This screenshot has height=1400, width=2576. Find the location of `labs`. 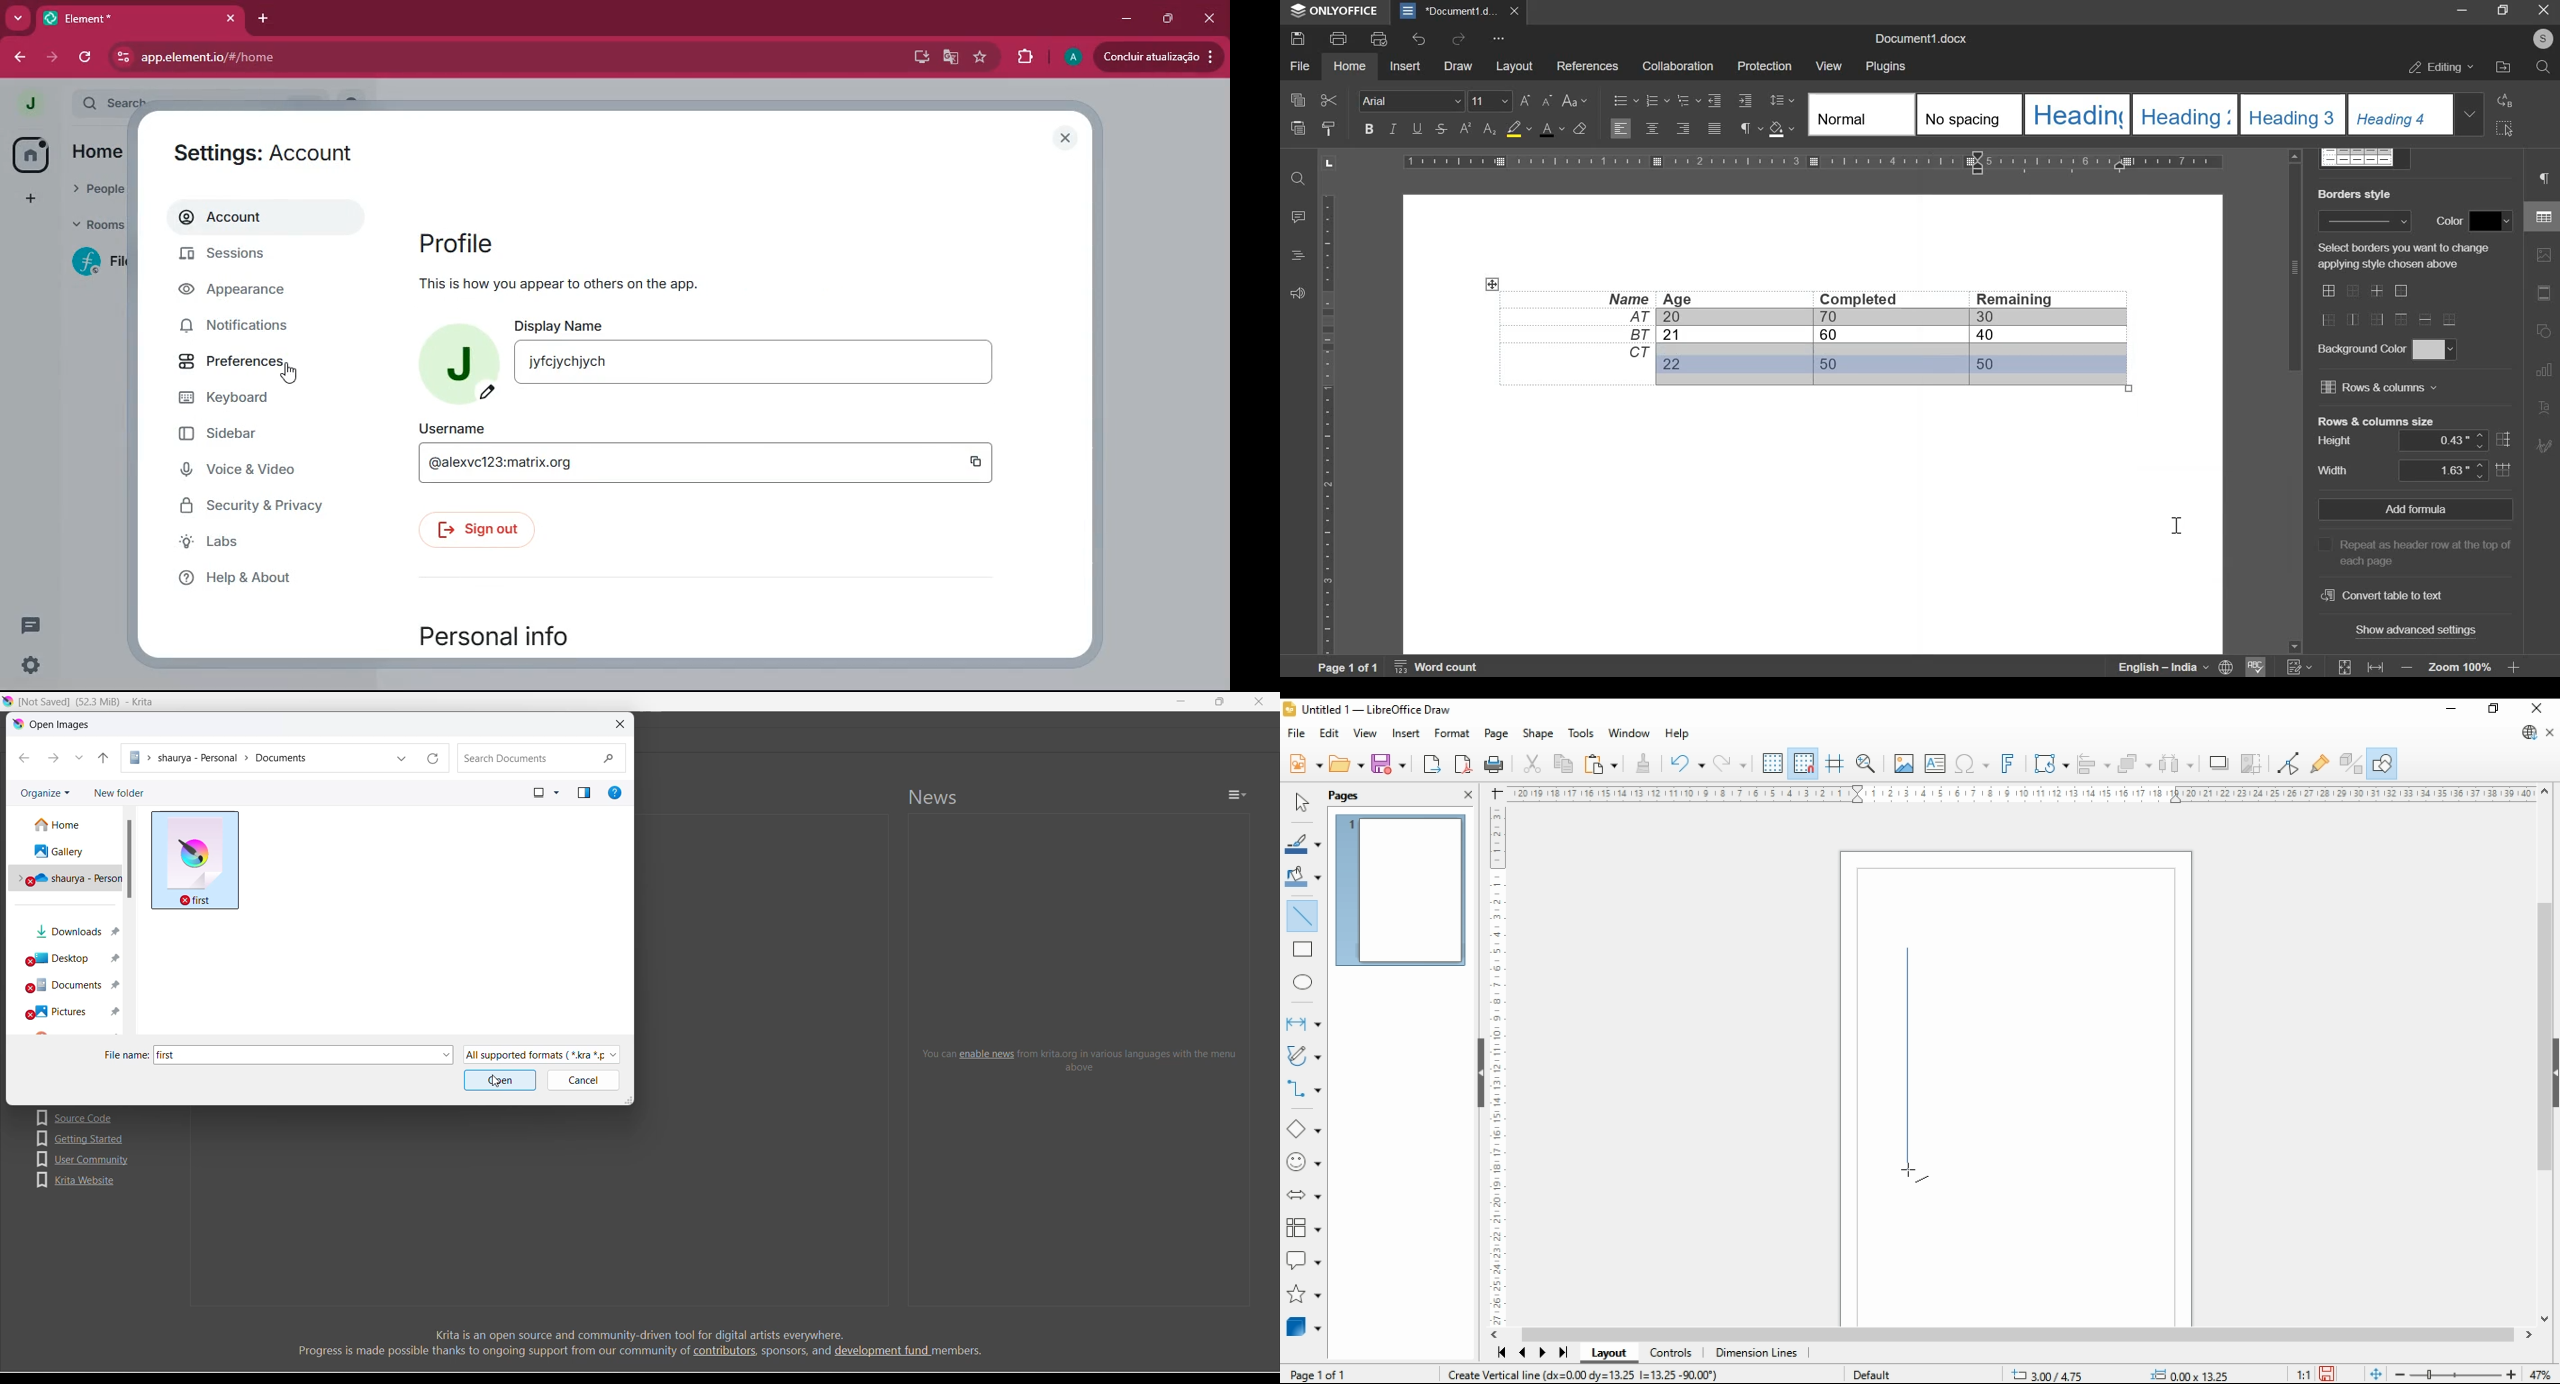

labs is located at coordinates (251, 546).